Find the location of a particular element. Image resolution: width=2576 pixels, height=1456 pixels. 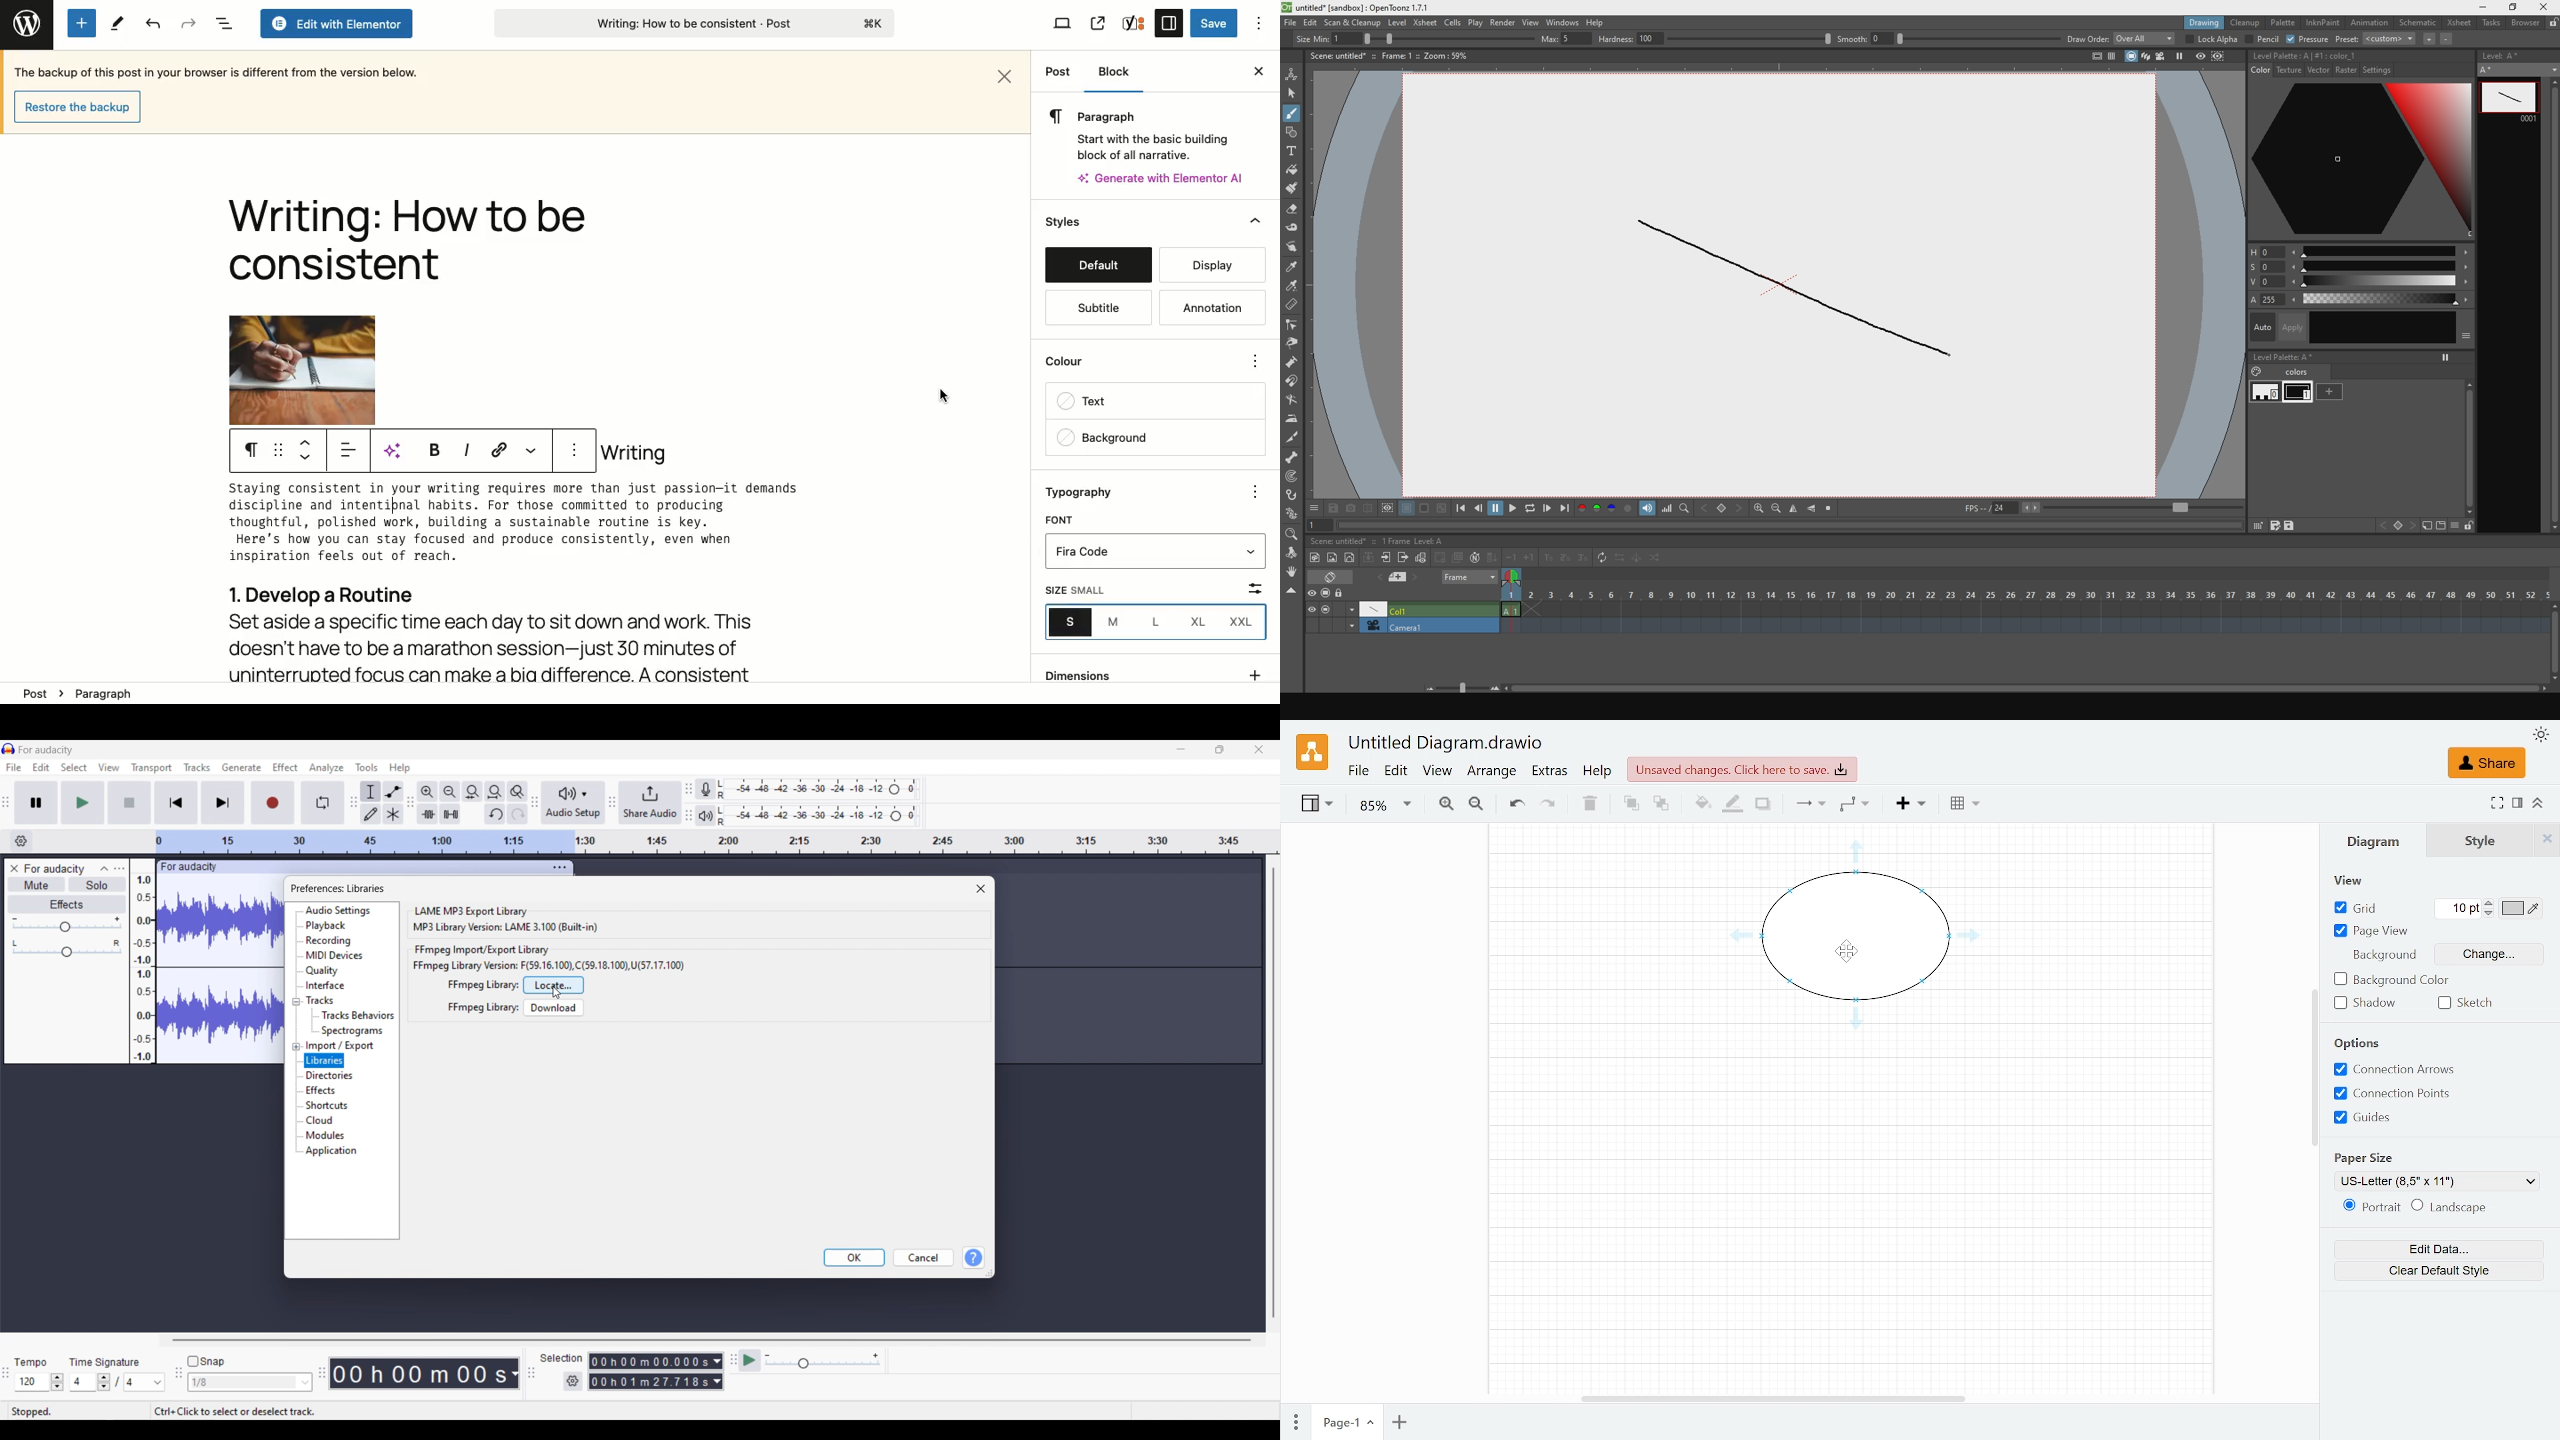

Bold is located at coordinates (432, 449).